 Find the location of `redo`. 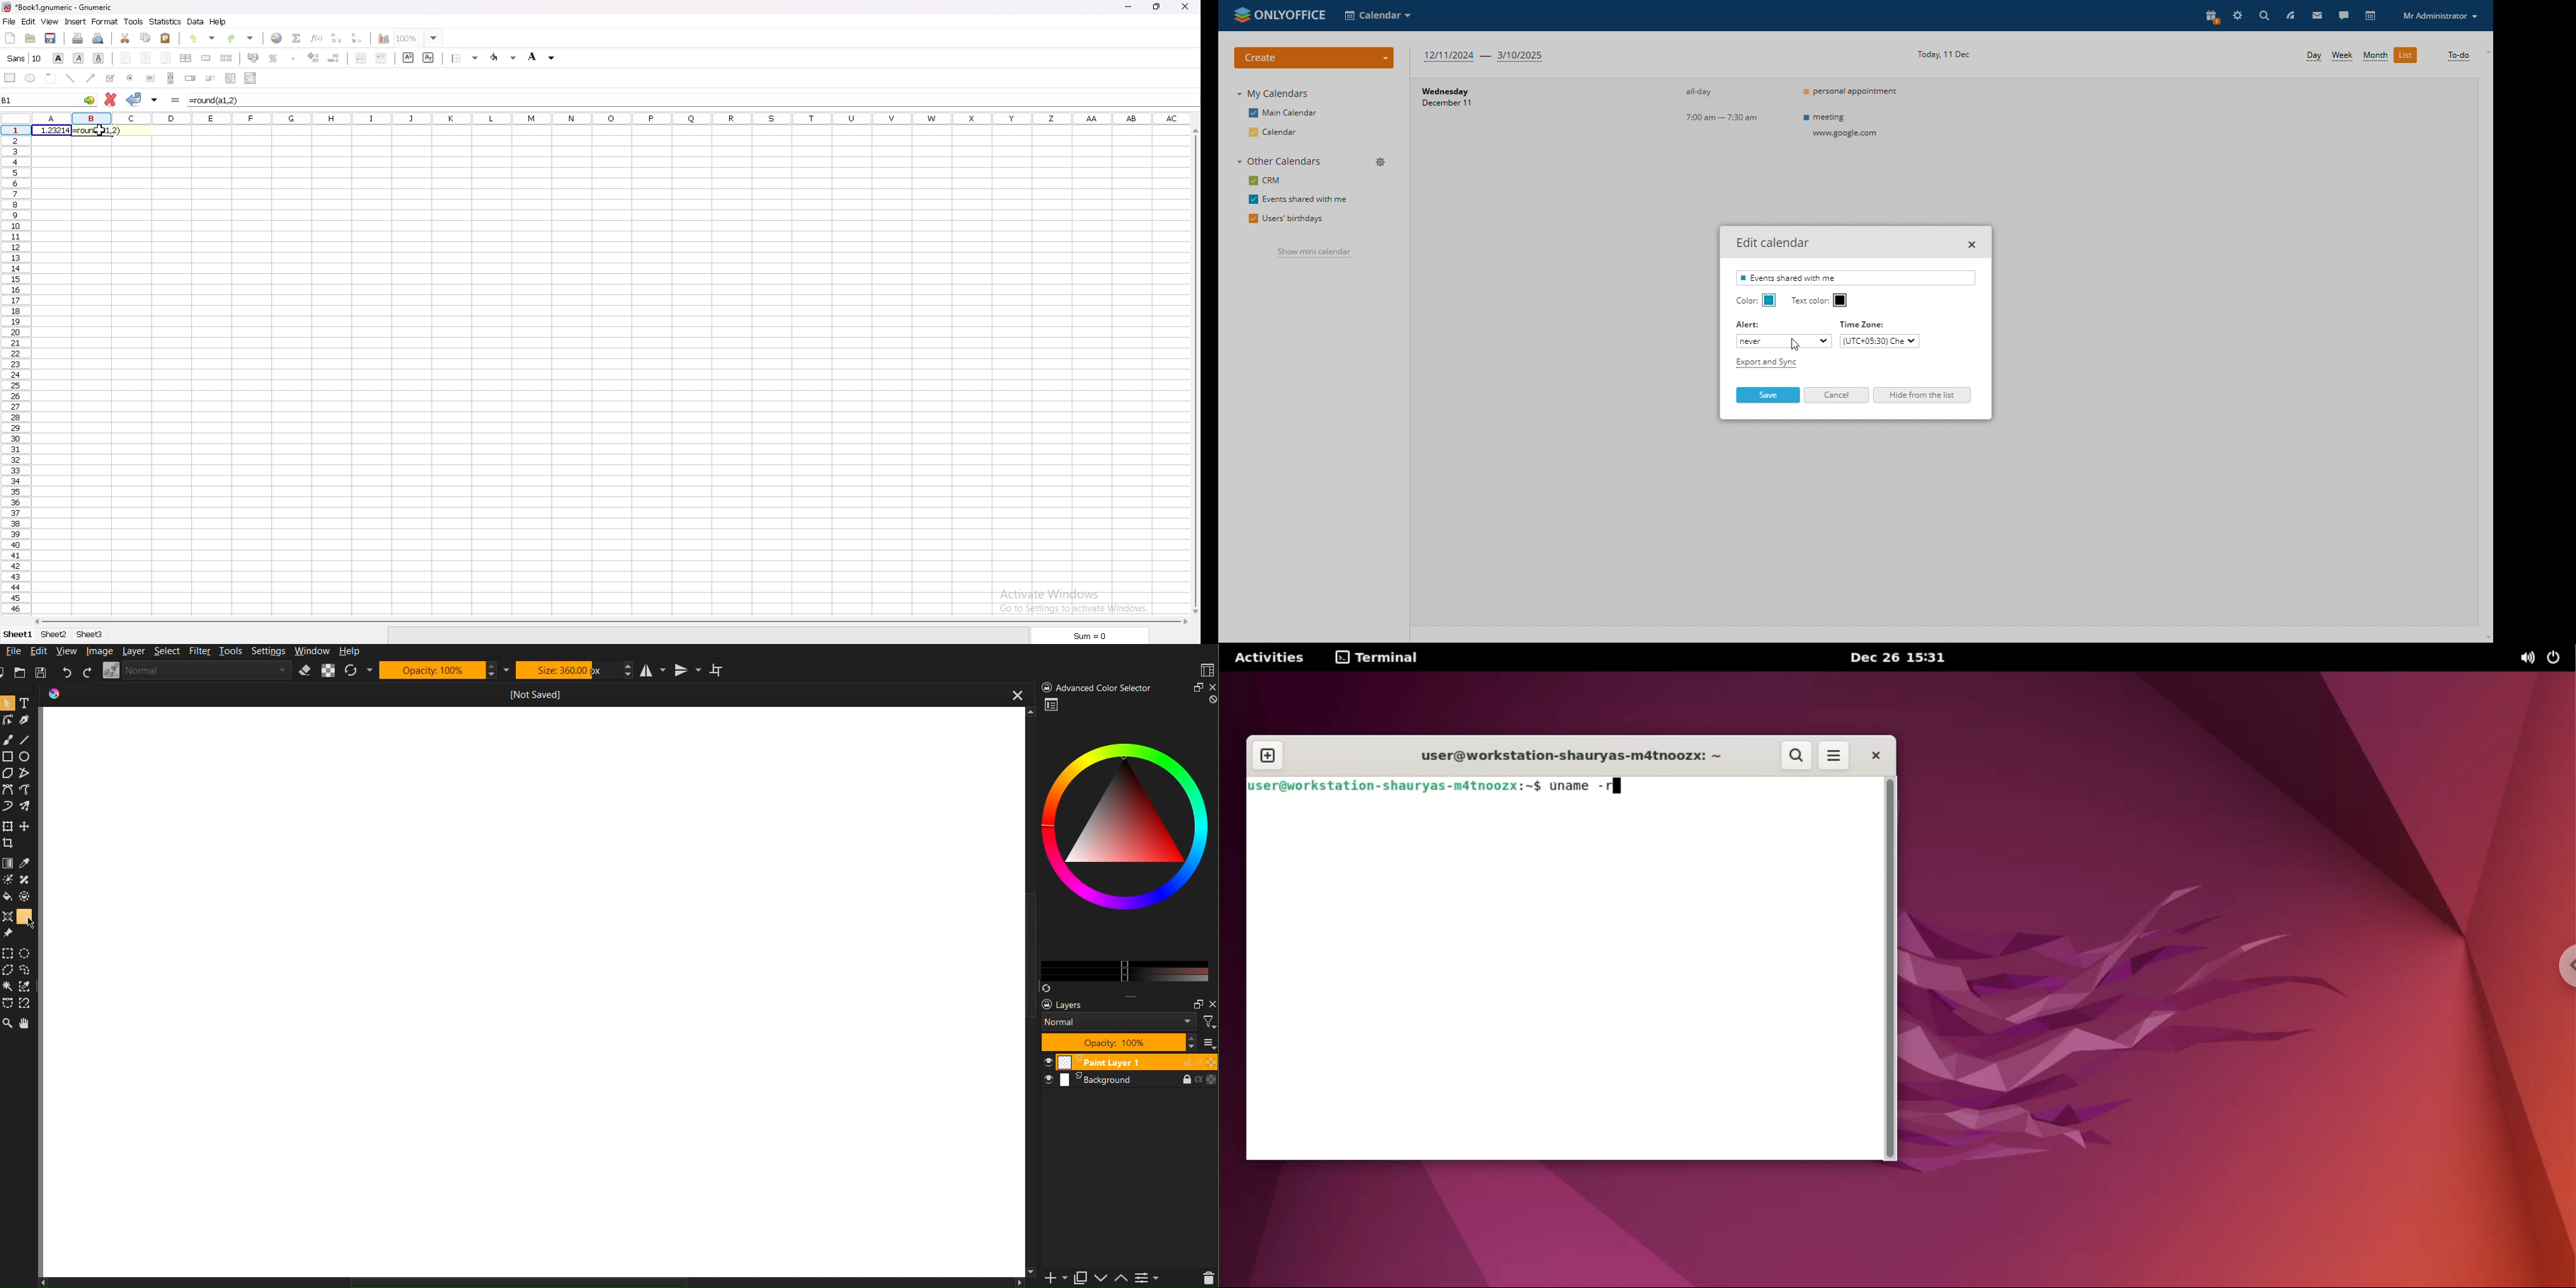

redo is located at coordinates (243, 38).